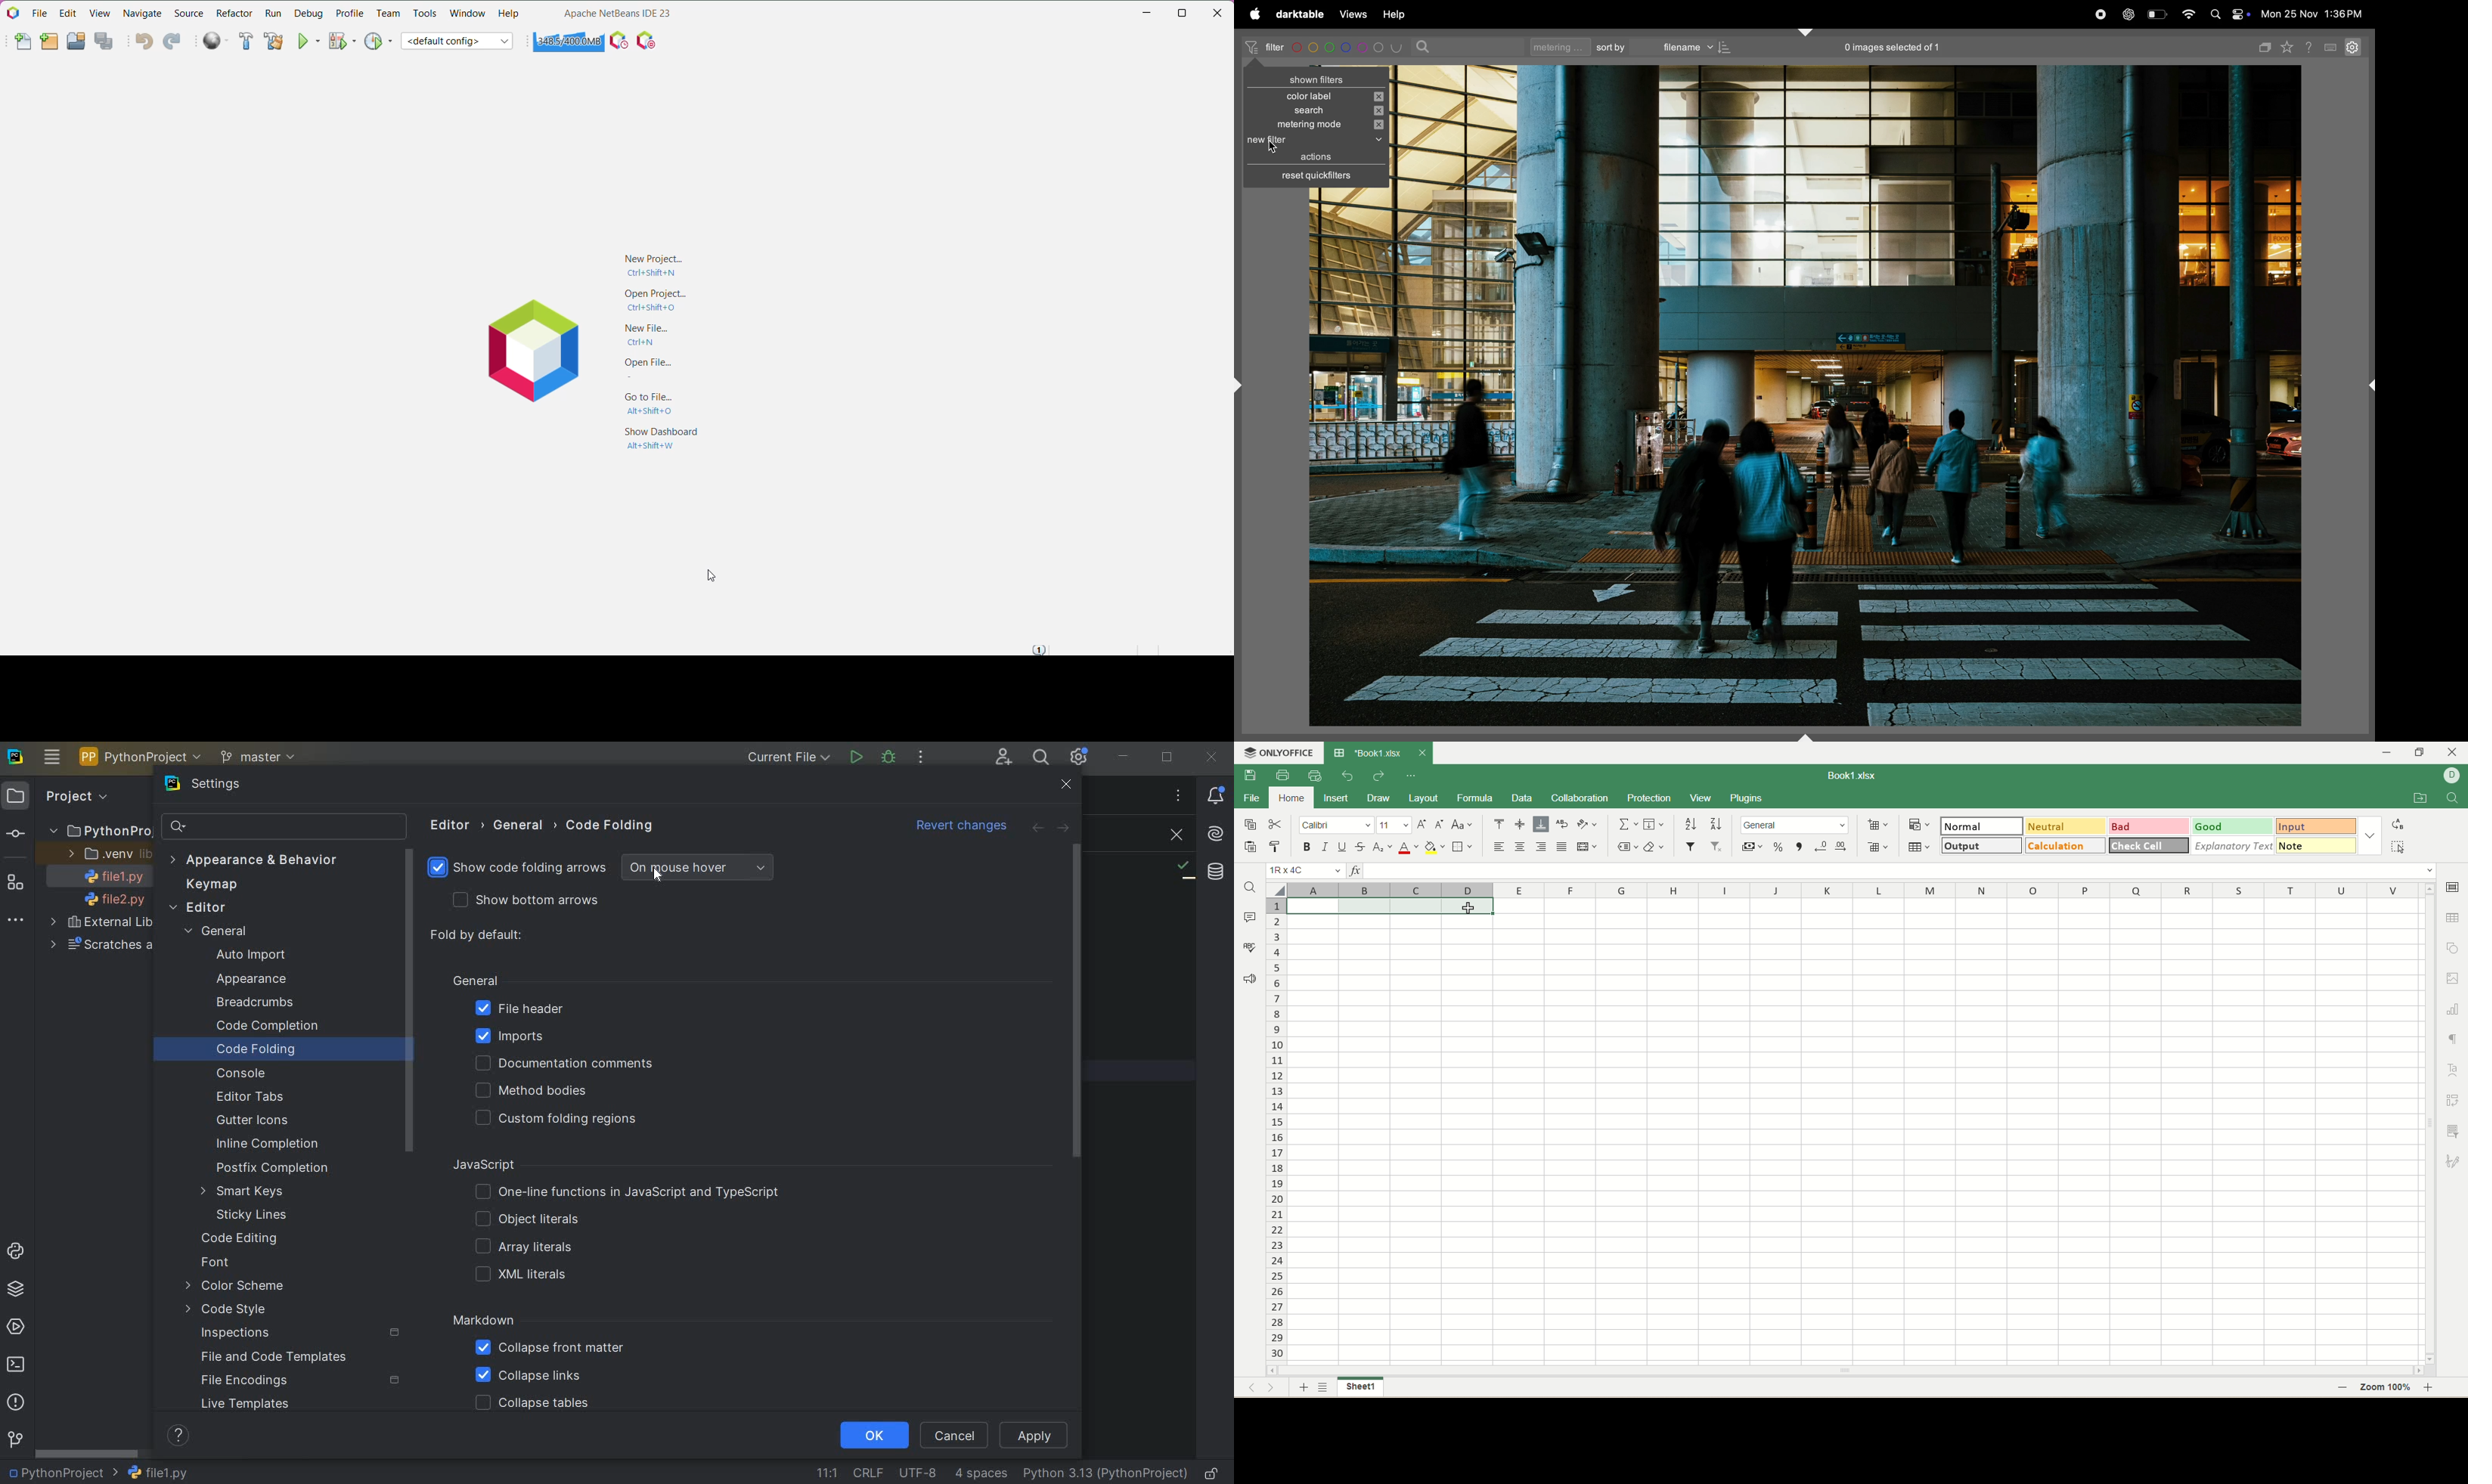  What do you see at coordinates (299, 1380) in the screenshot?
I see `FILE ENCODINGS` at bounding box center [299, 1380].